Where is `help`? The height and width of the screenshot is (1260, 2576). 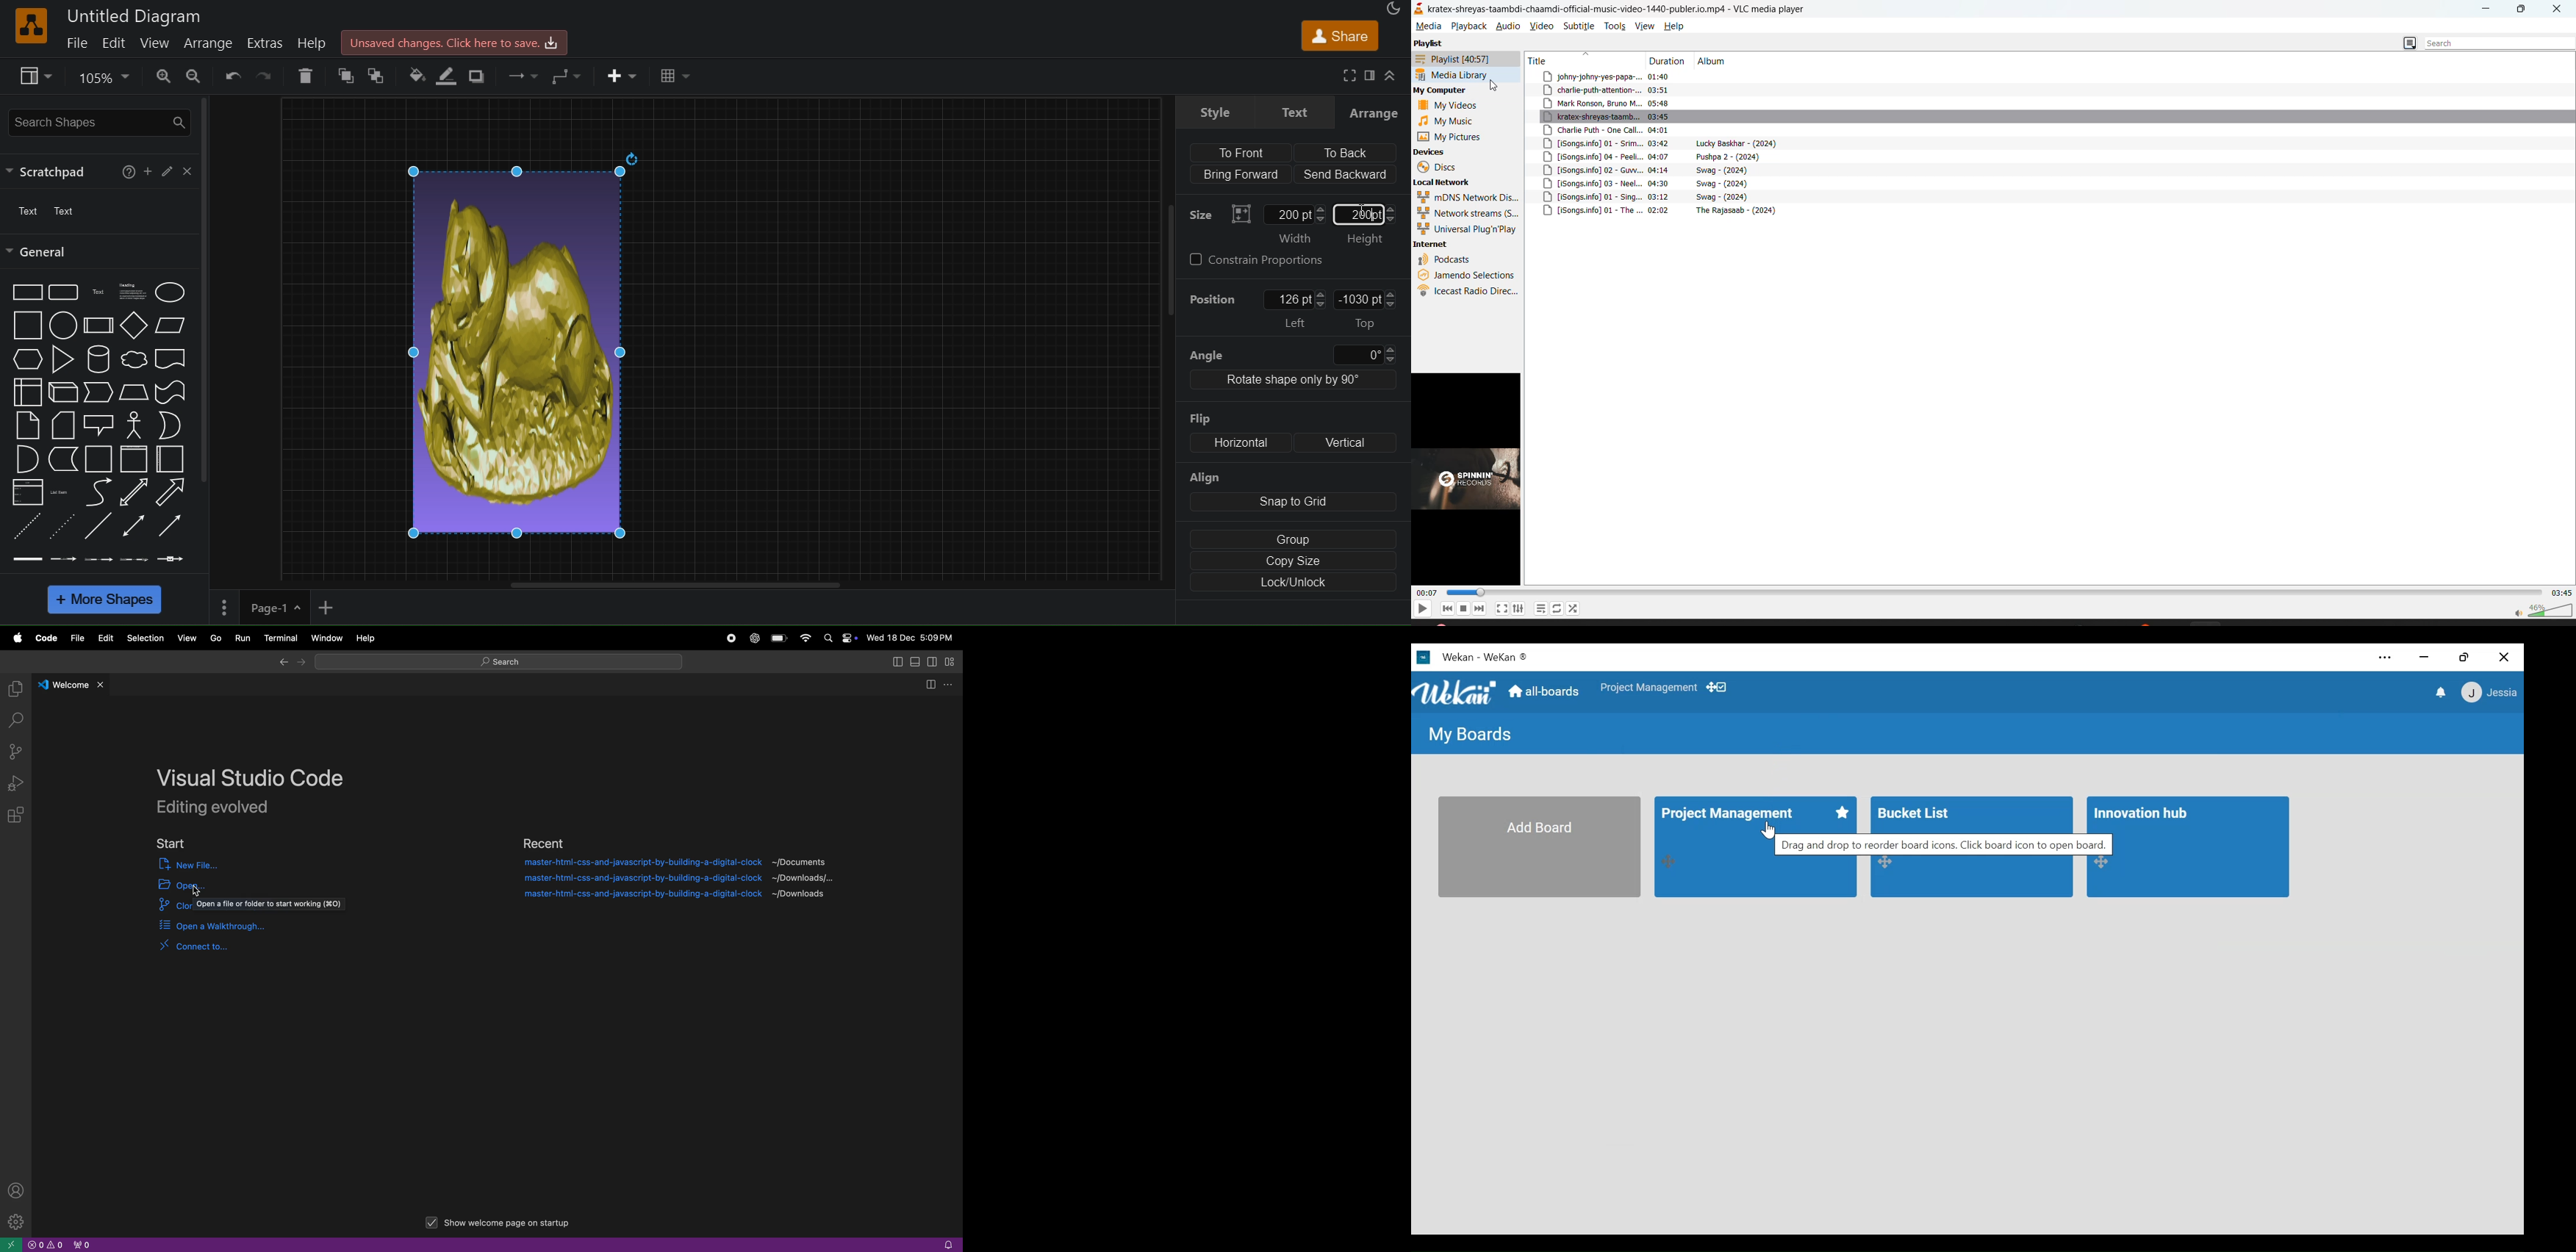 help is located at coordinates (366, 639).